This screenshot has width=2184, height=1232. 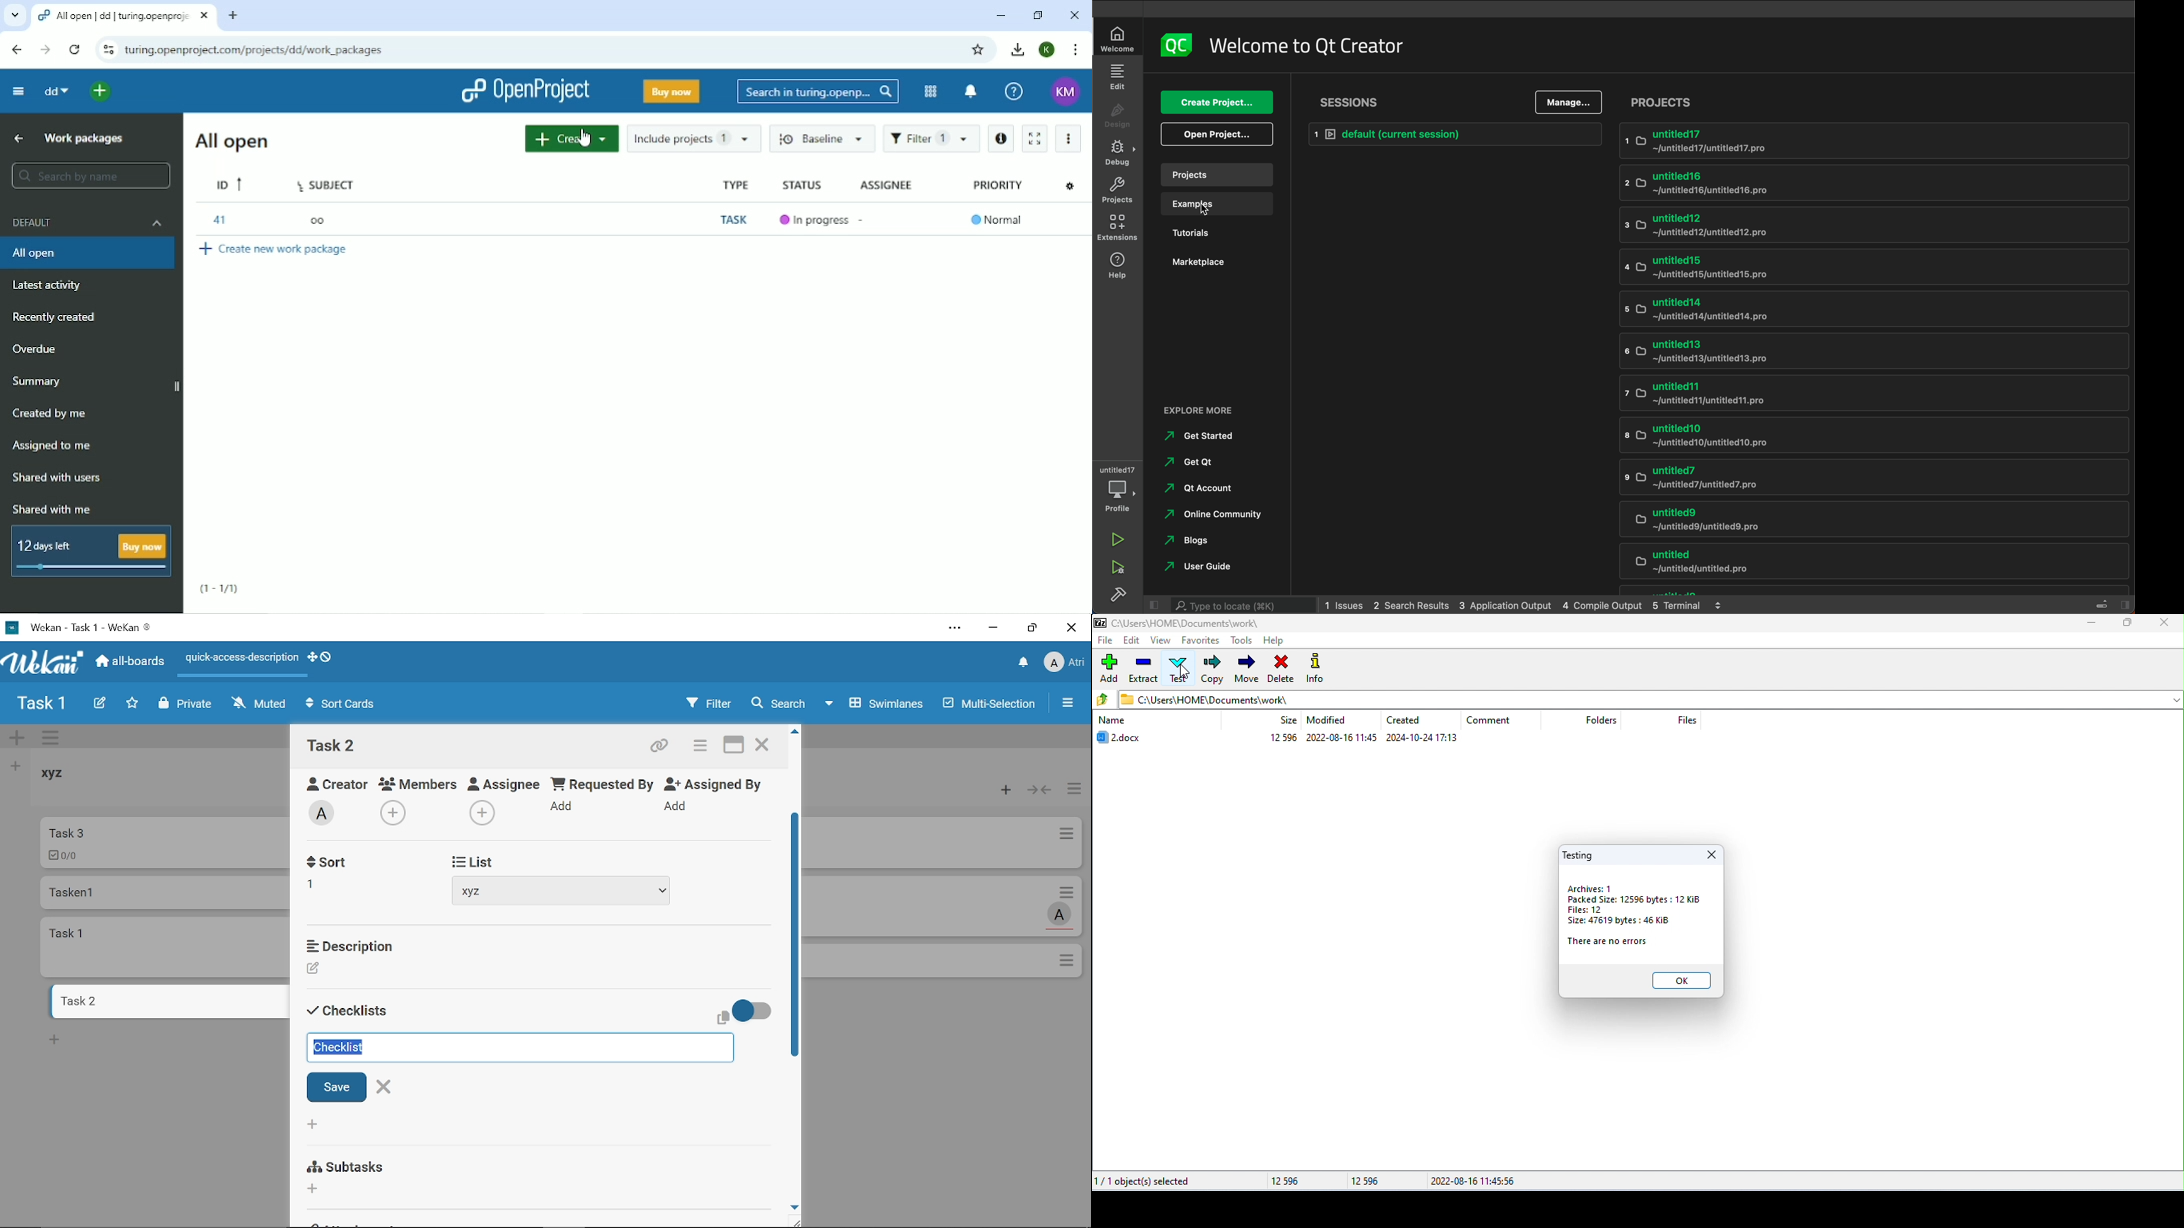 I want to click on Settings and other options, so click(x=957, y=629).